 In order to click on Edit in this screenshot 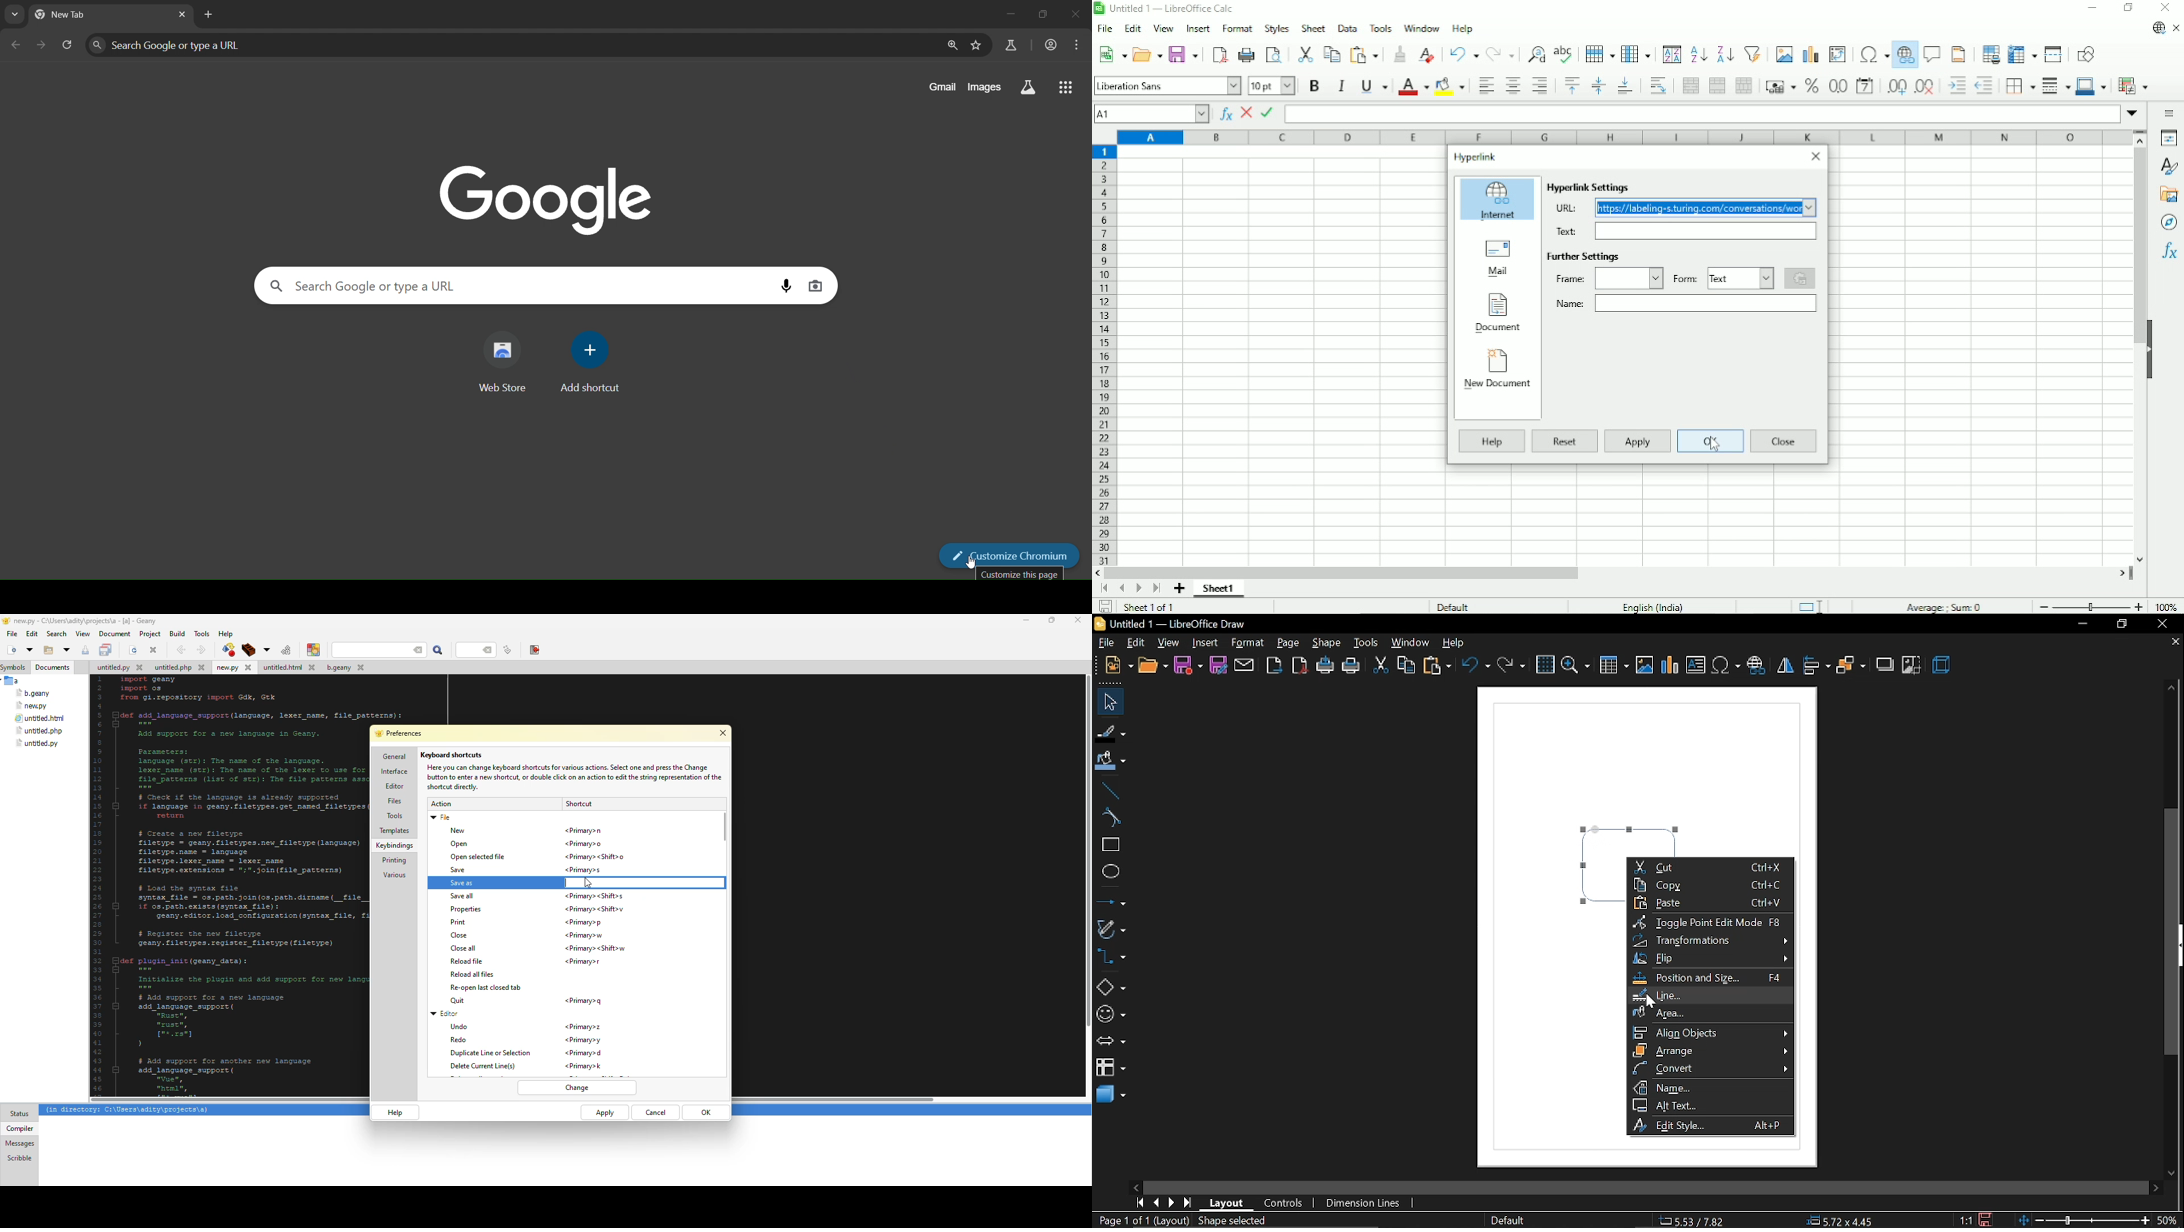, I will do `click(1133, 28)`.